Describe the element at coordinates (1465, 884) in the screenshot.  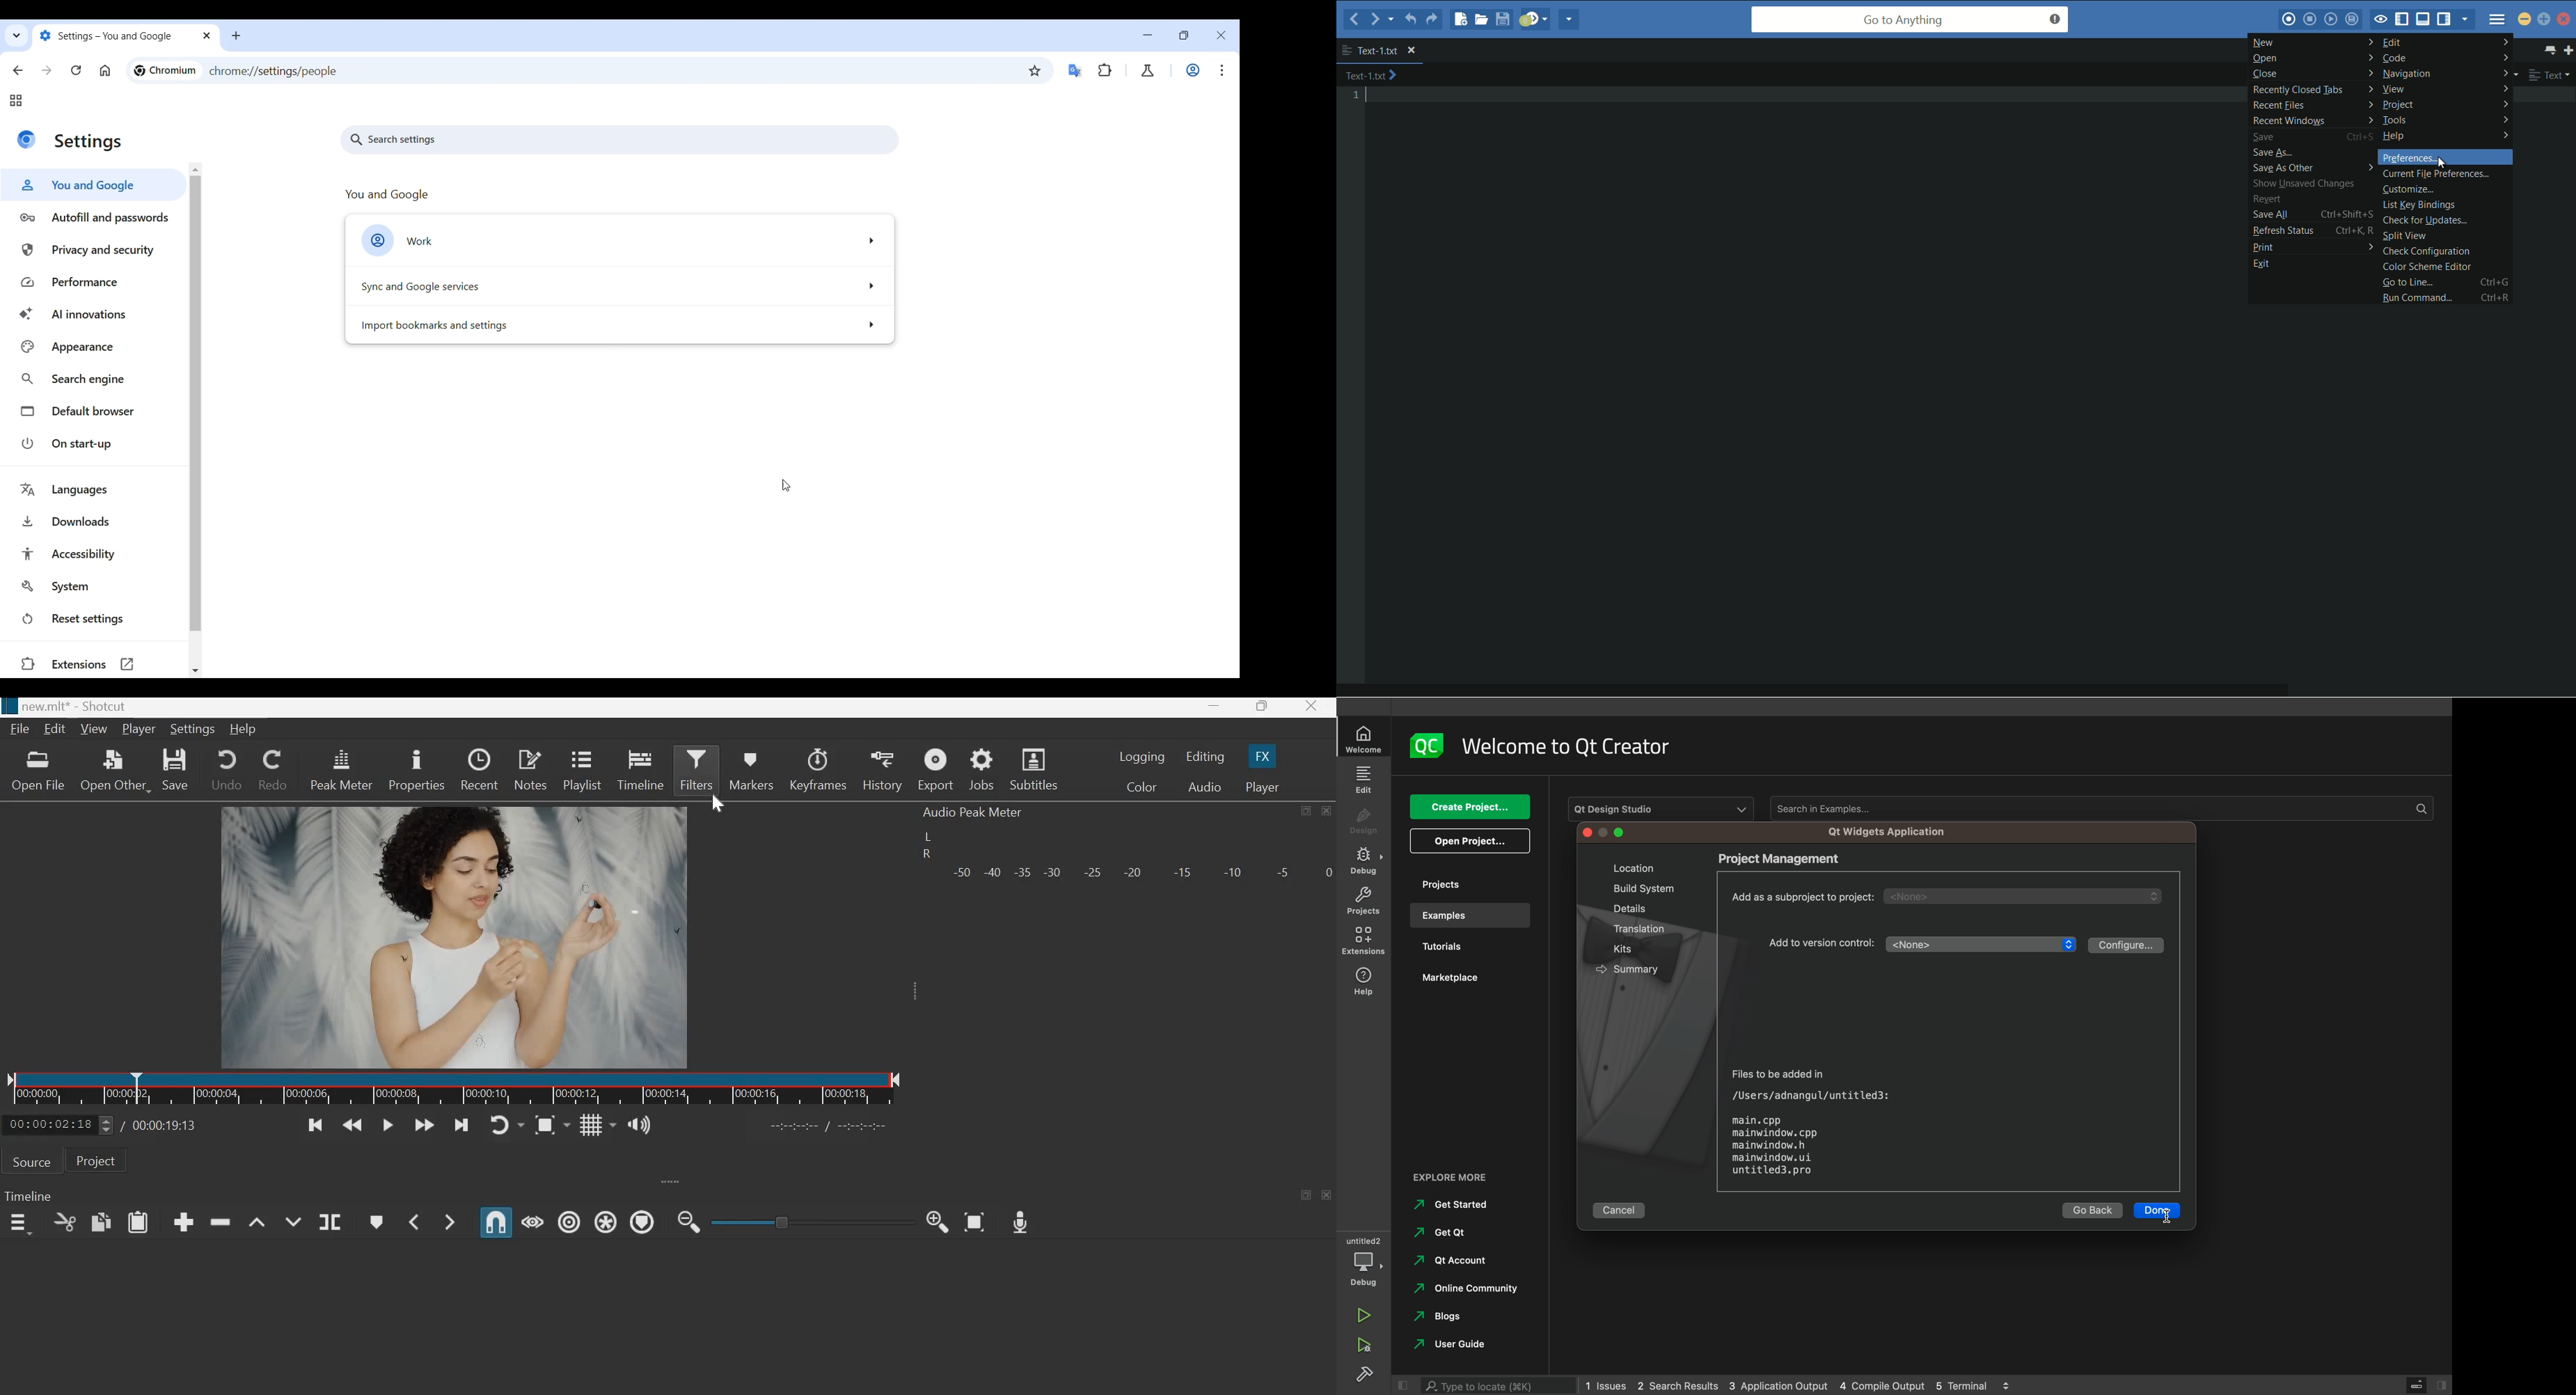
I see `projects` at that location.